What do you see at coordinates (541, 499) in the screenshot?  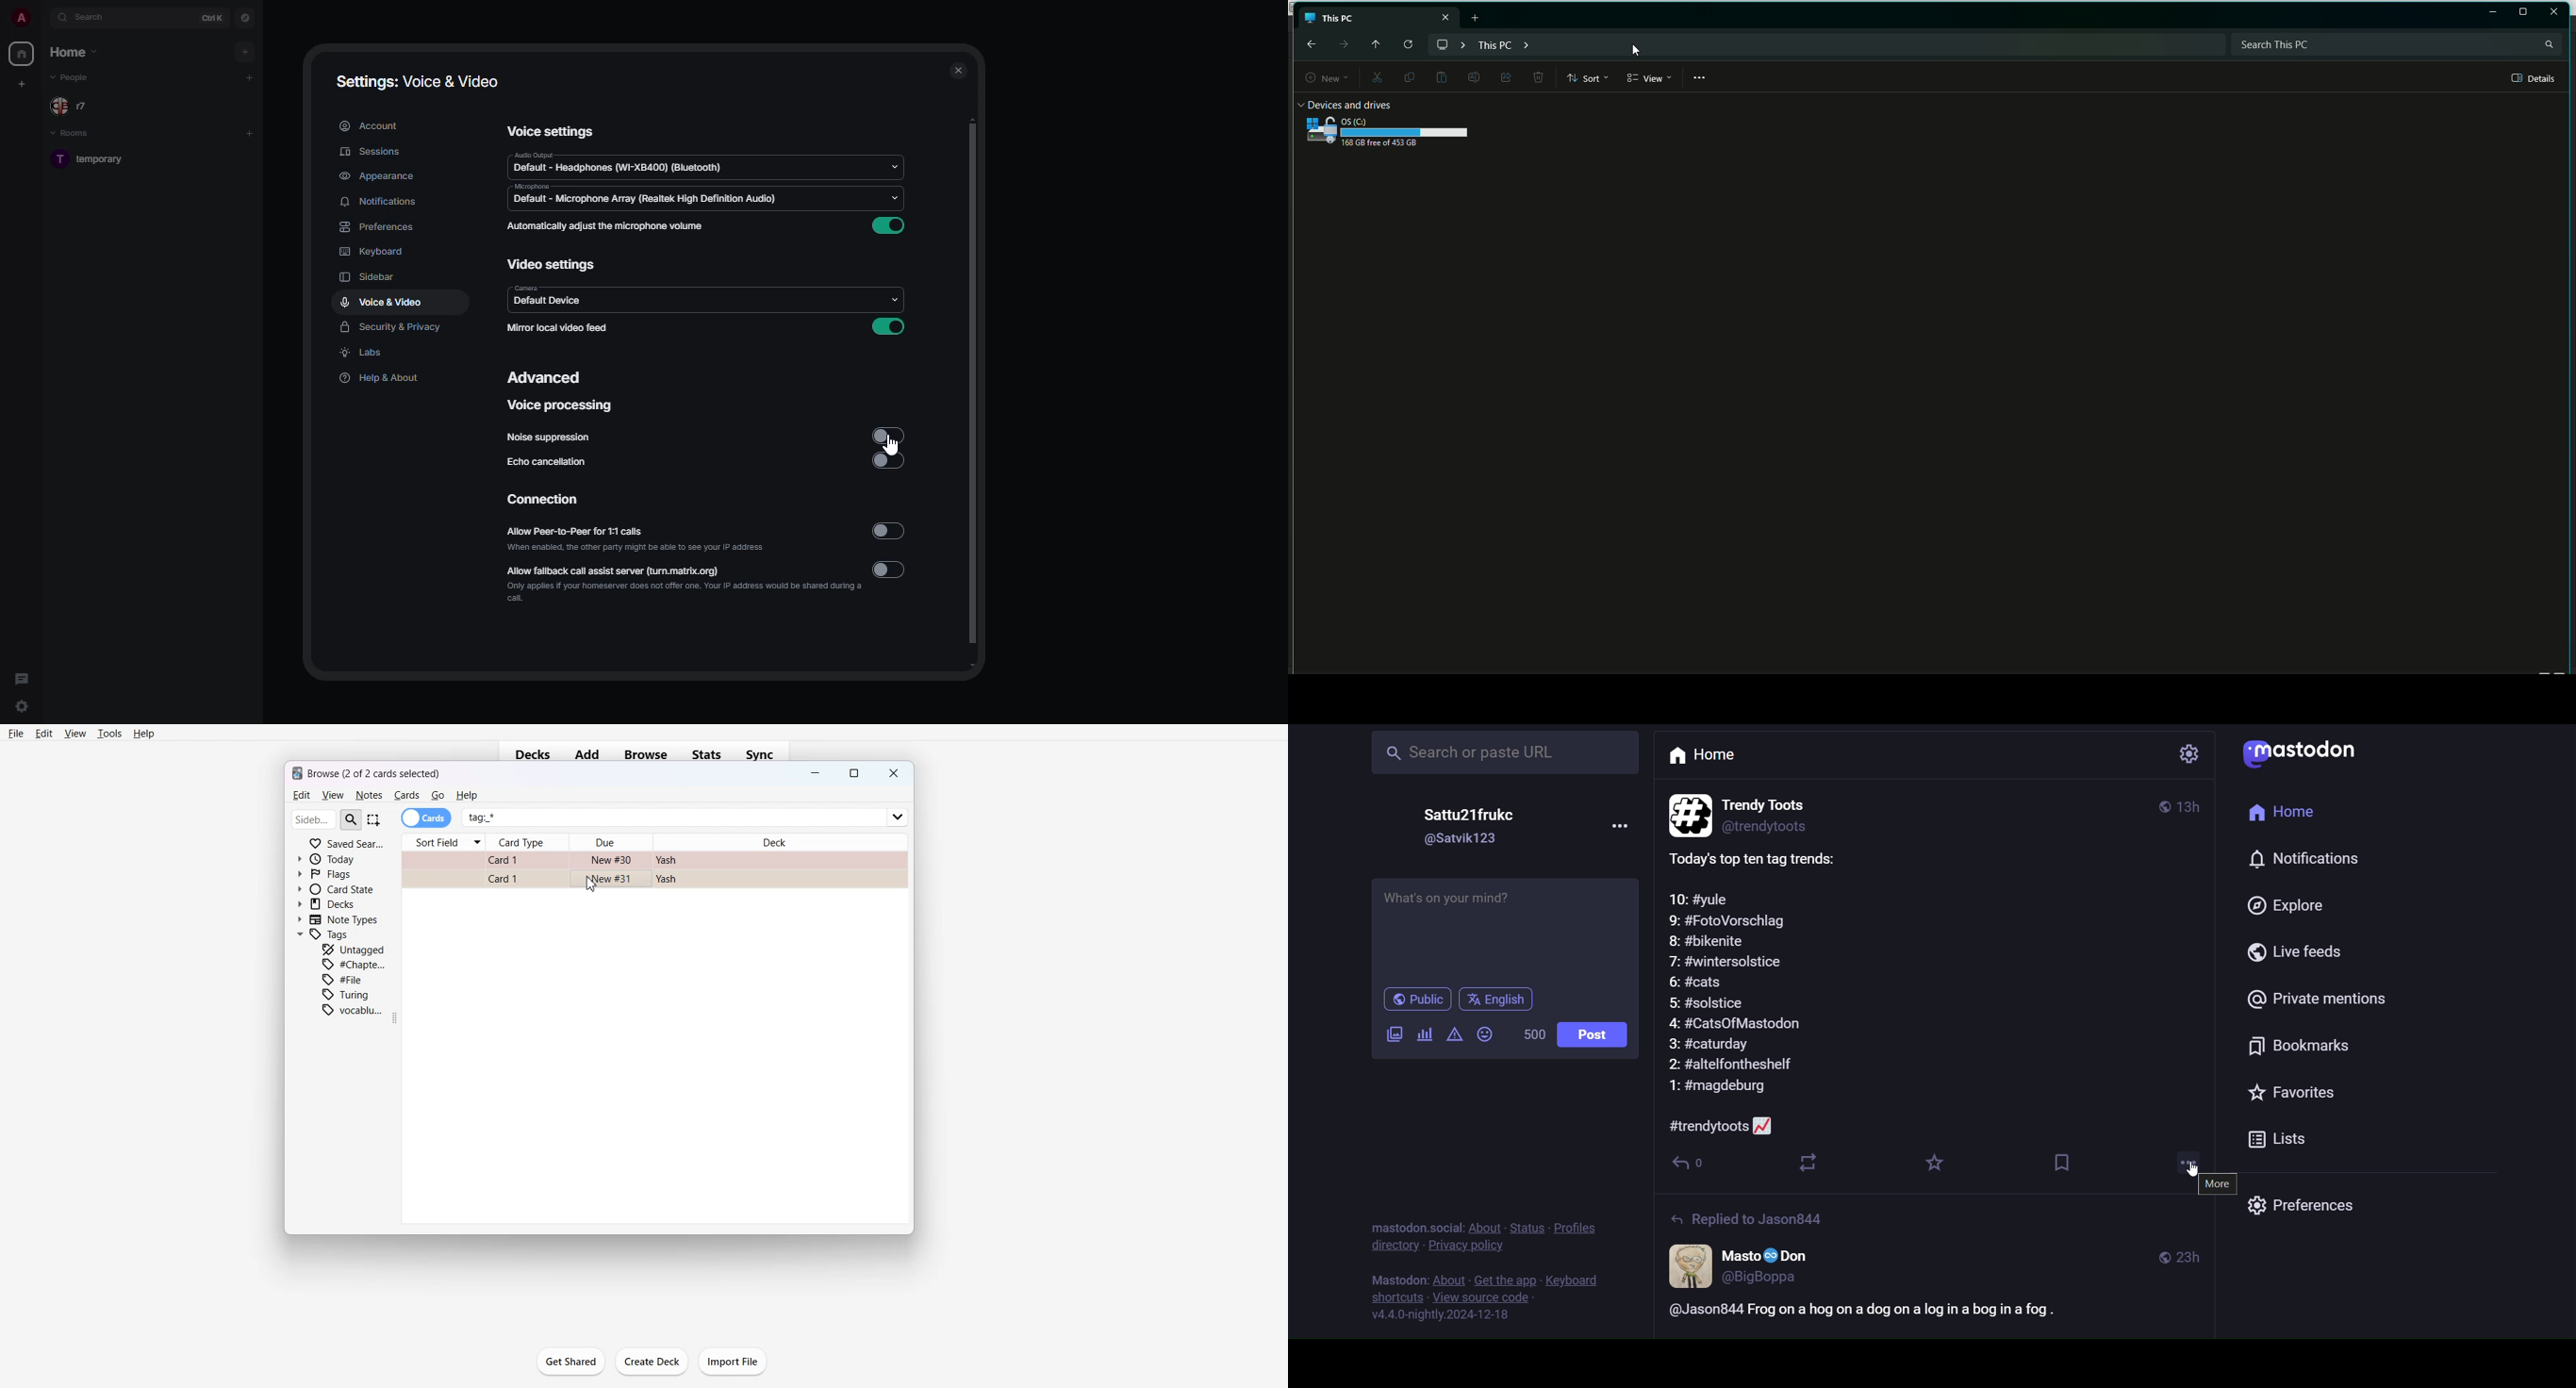 I see `connection` at bounding box center [541, 499].